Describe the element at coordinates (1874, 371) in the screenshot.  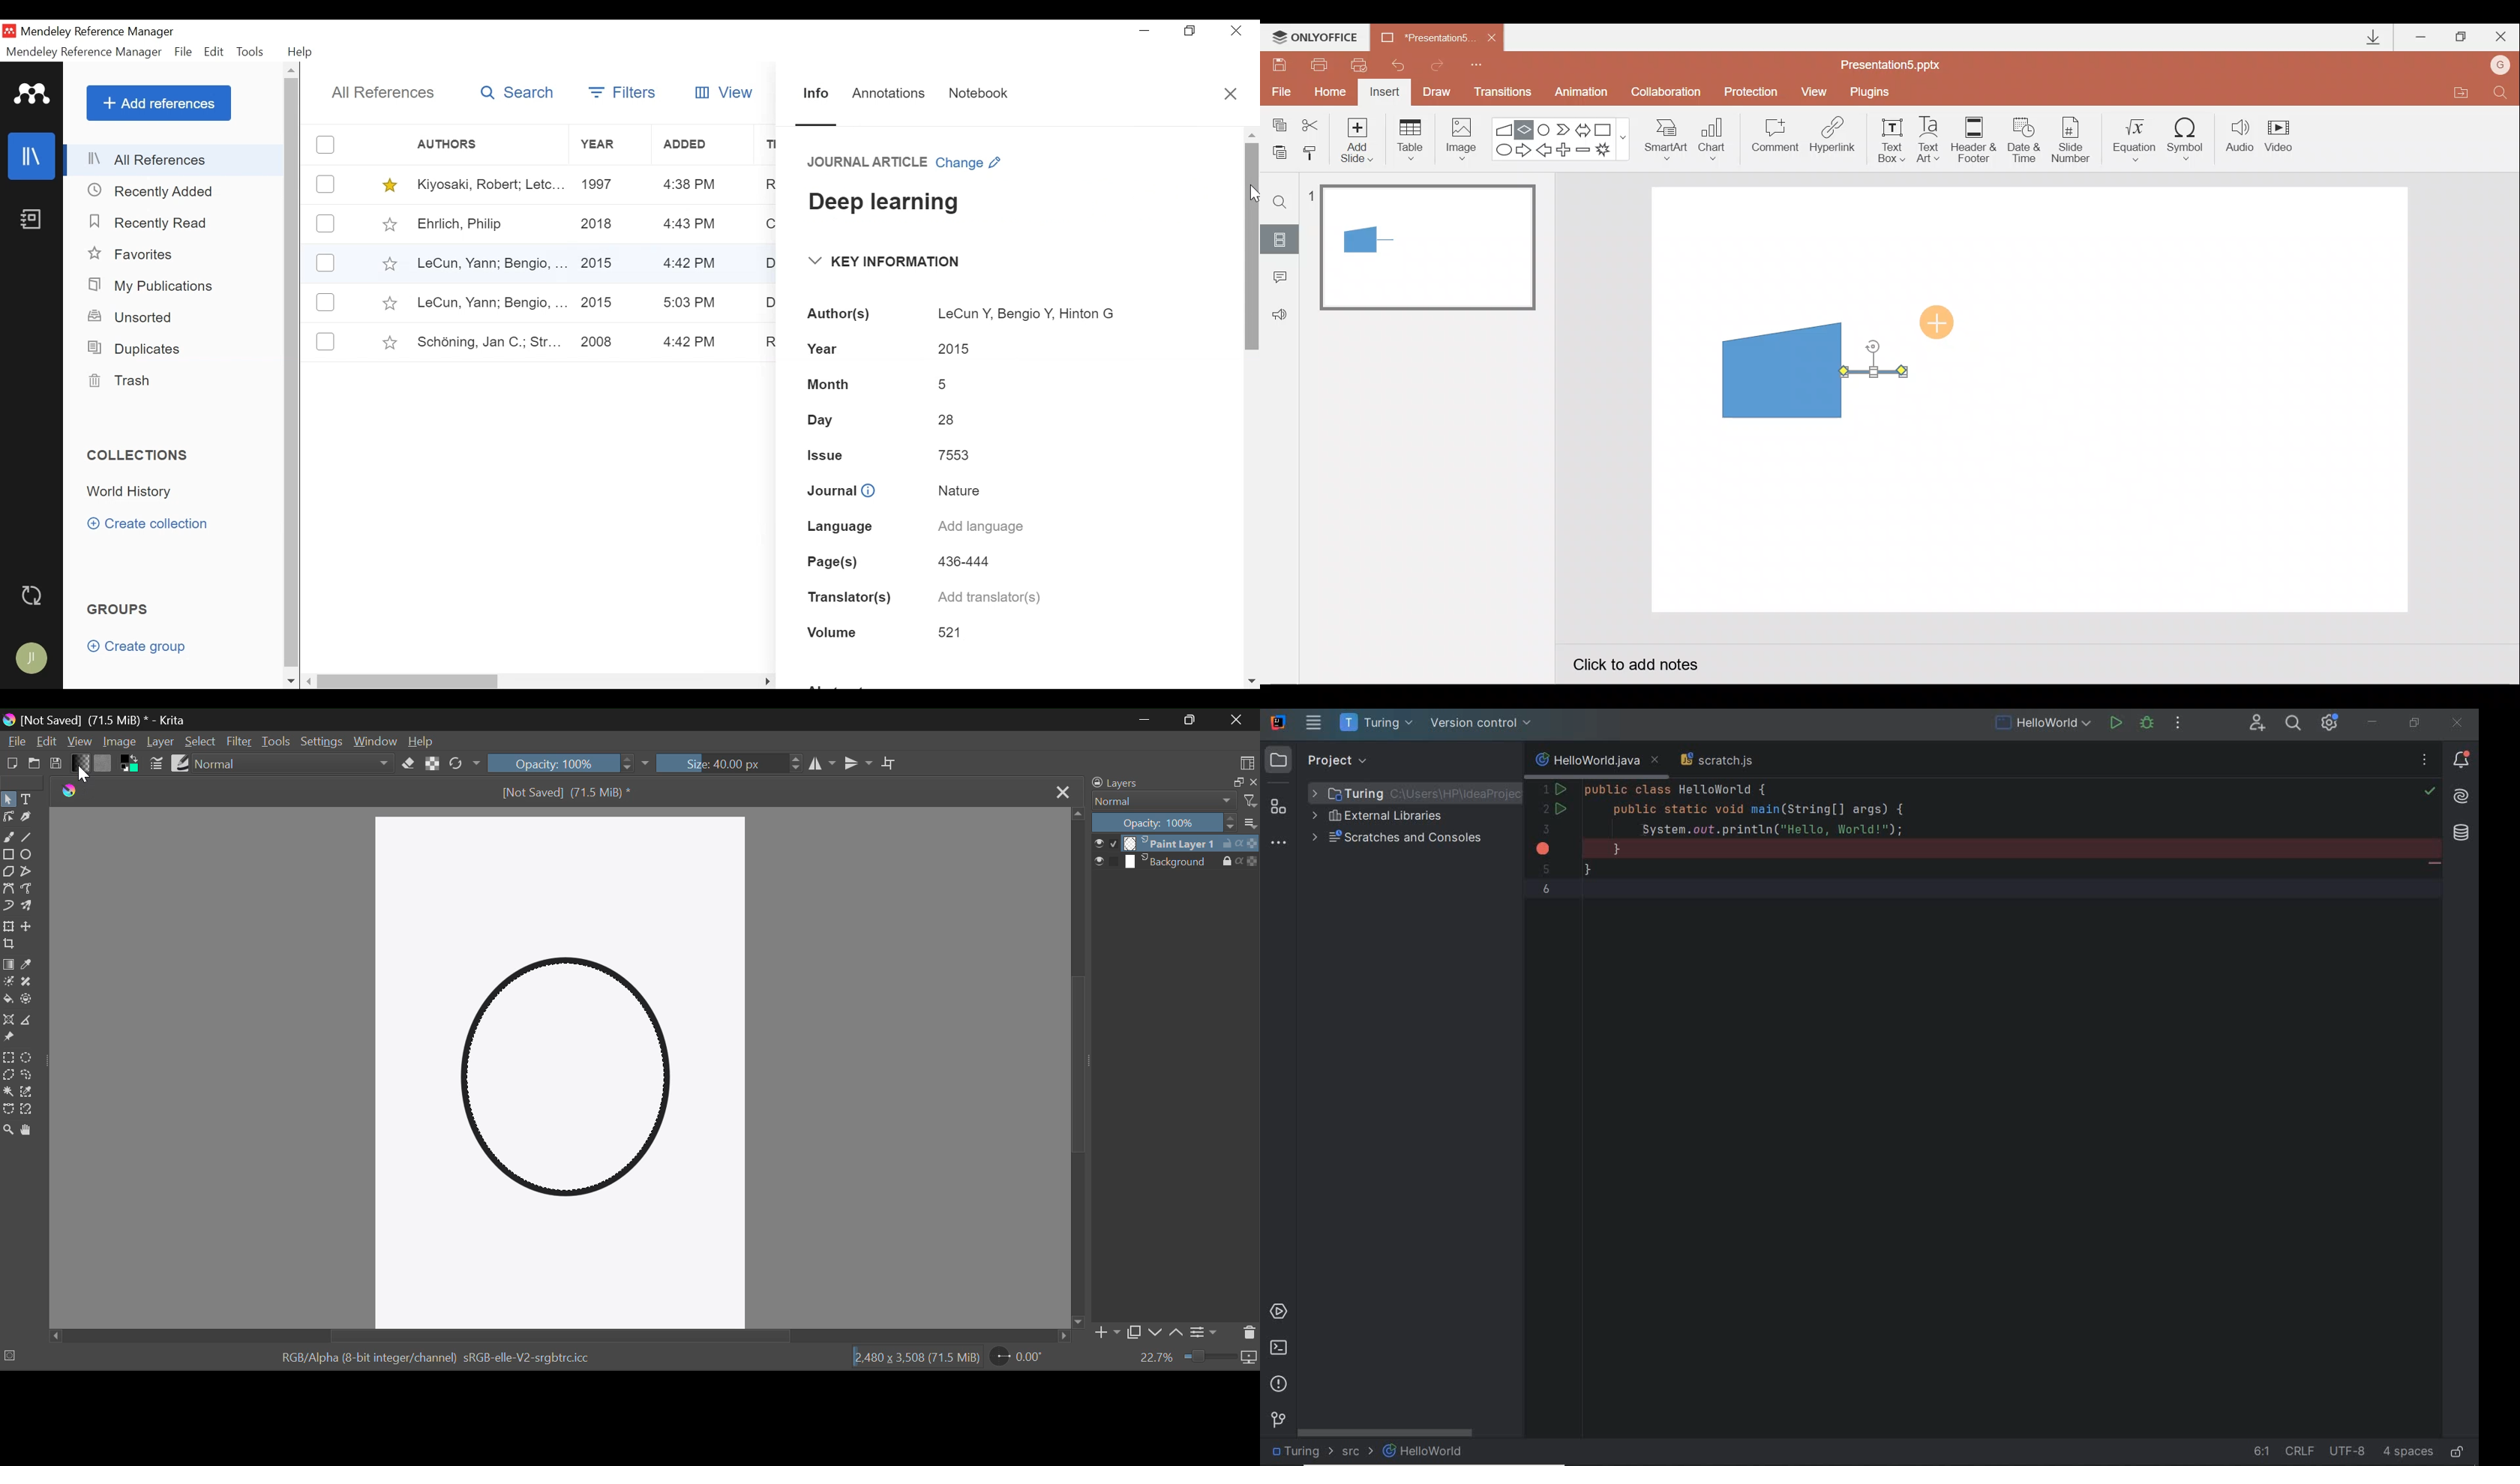
I see `Arrow` at that location.